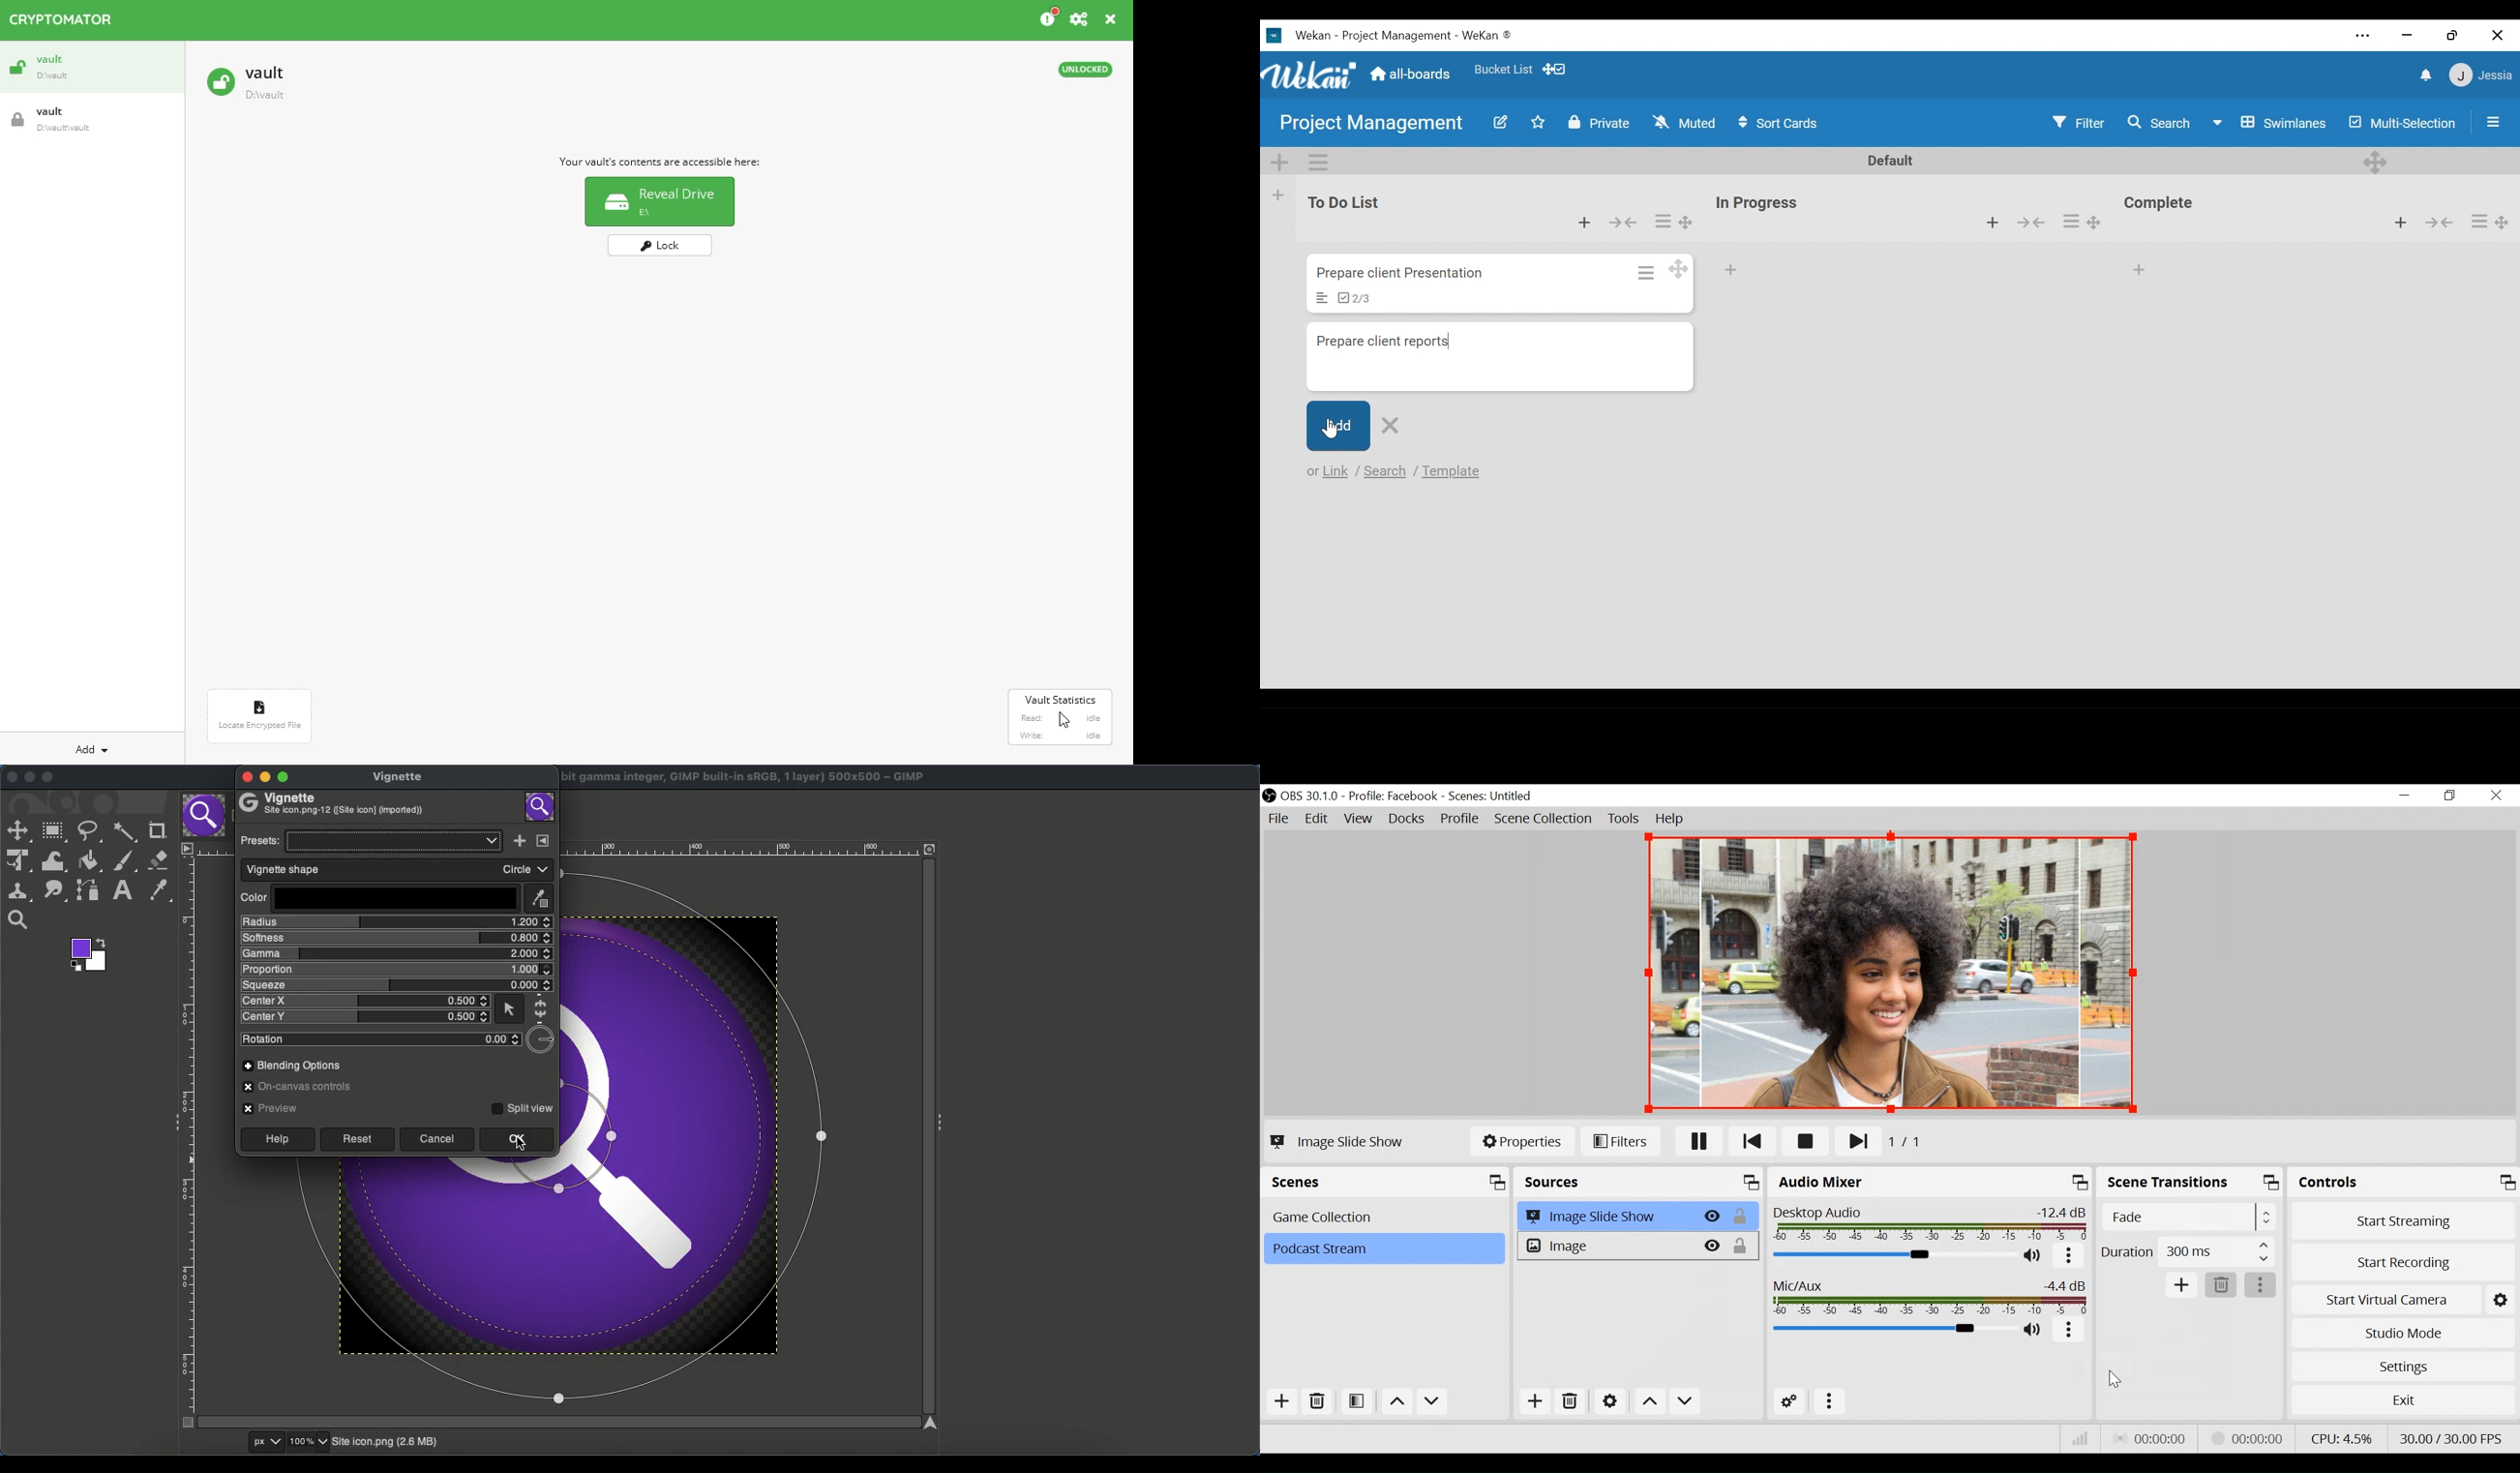 This screenshot has height=1484, width=2520. I want to click on Move up, so click(1399, 1404).